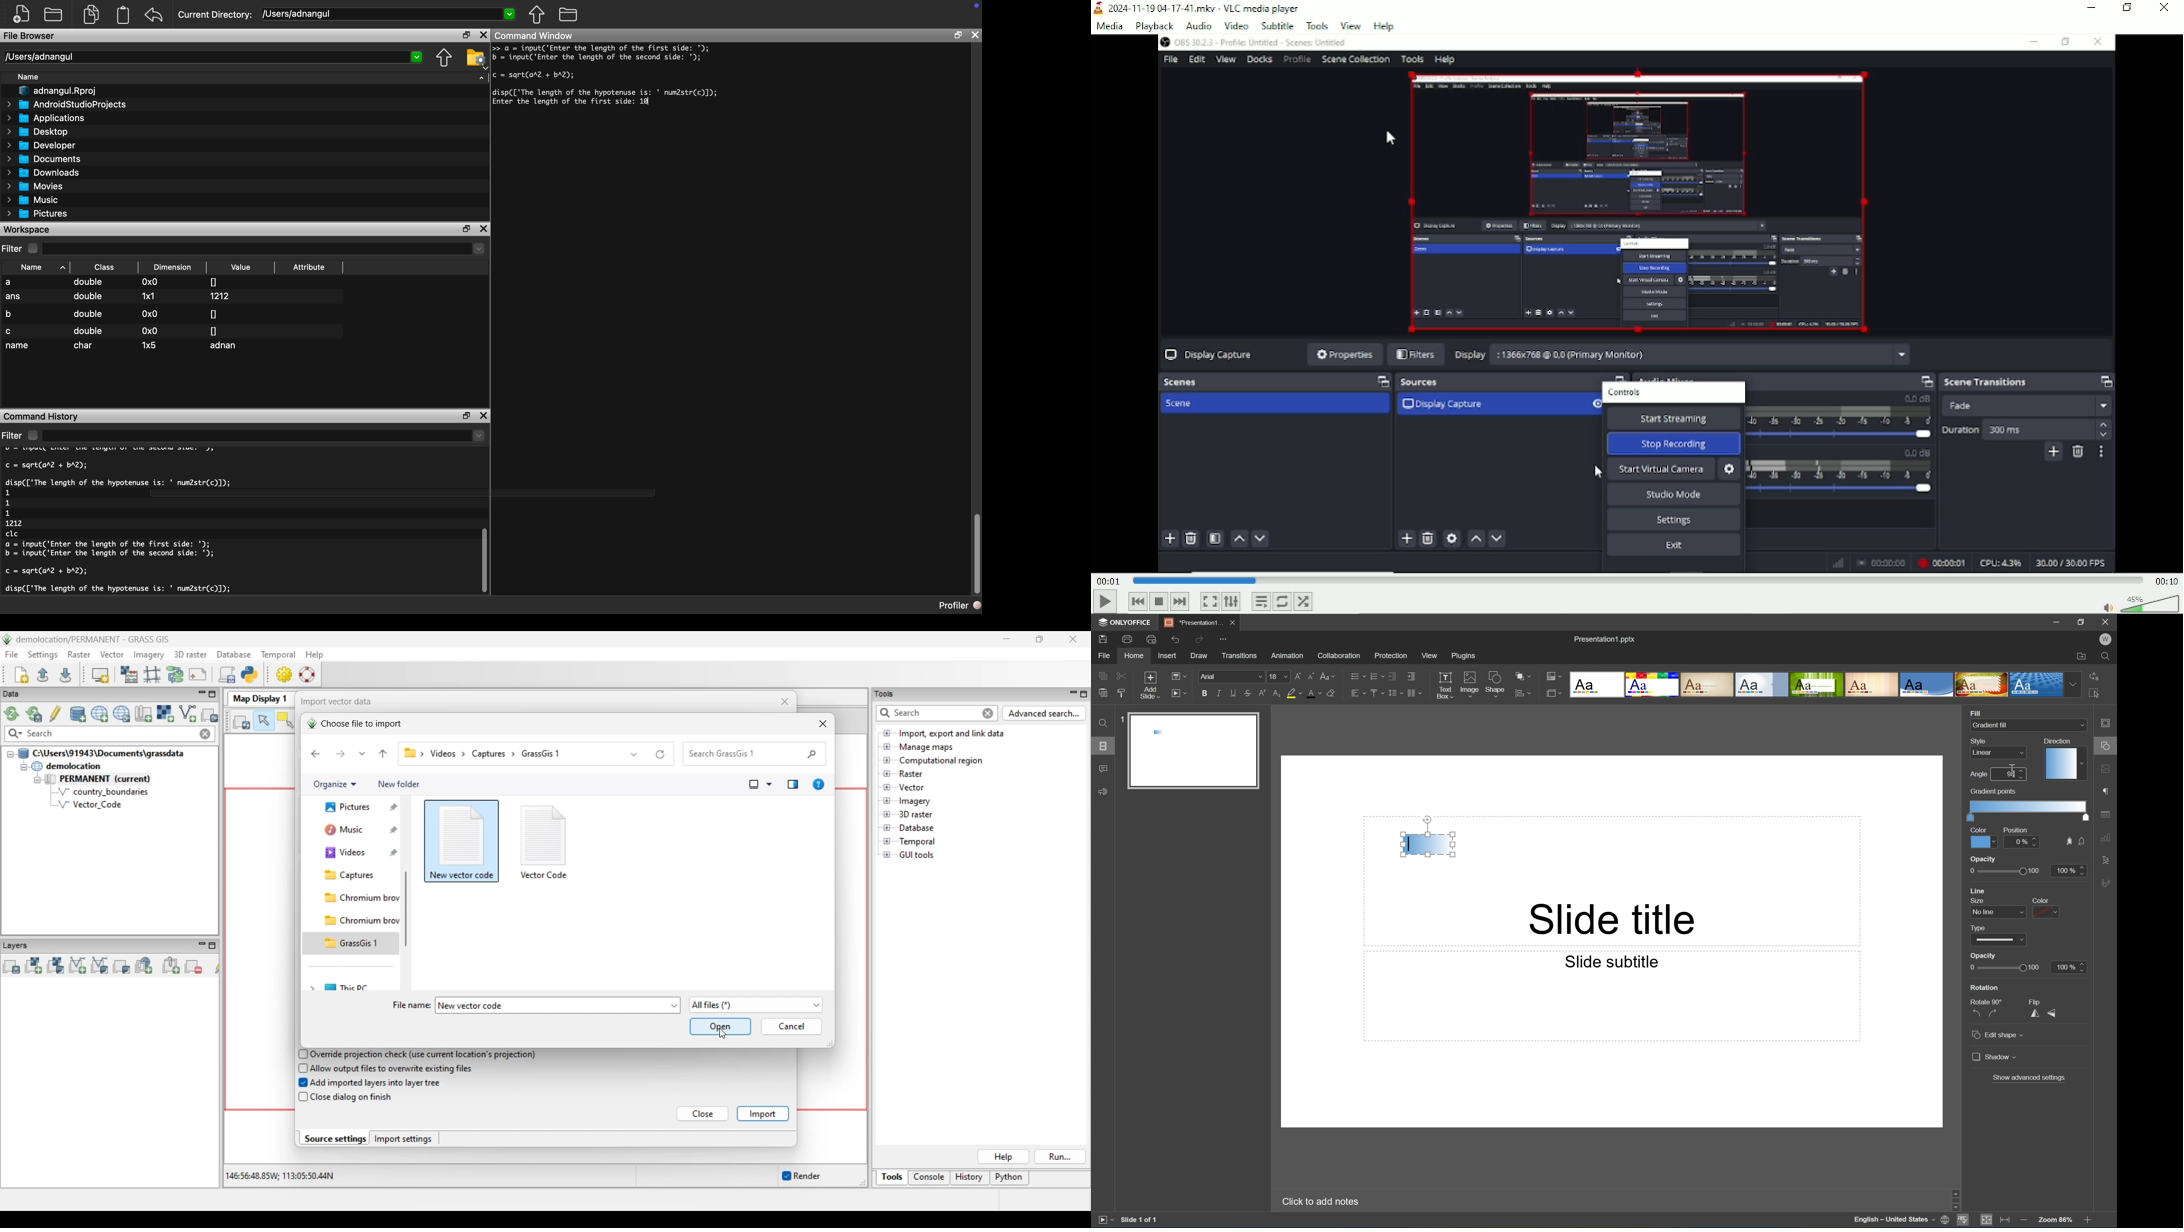 The image size is (2184, 1232). I want to click on Color, so click(1983, 842).